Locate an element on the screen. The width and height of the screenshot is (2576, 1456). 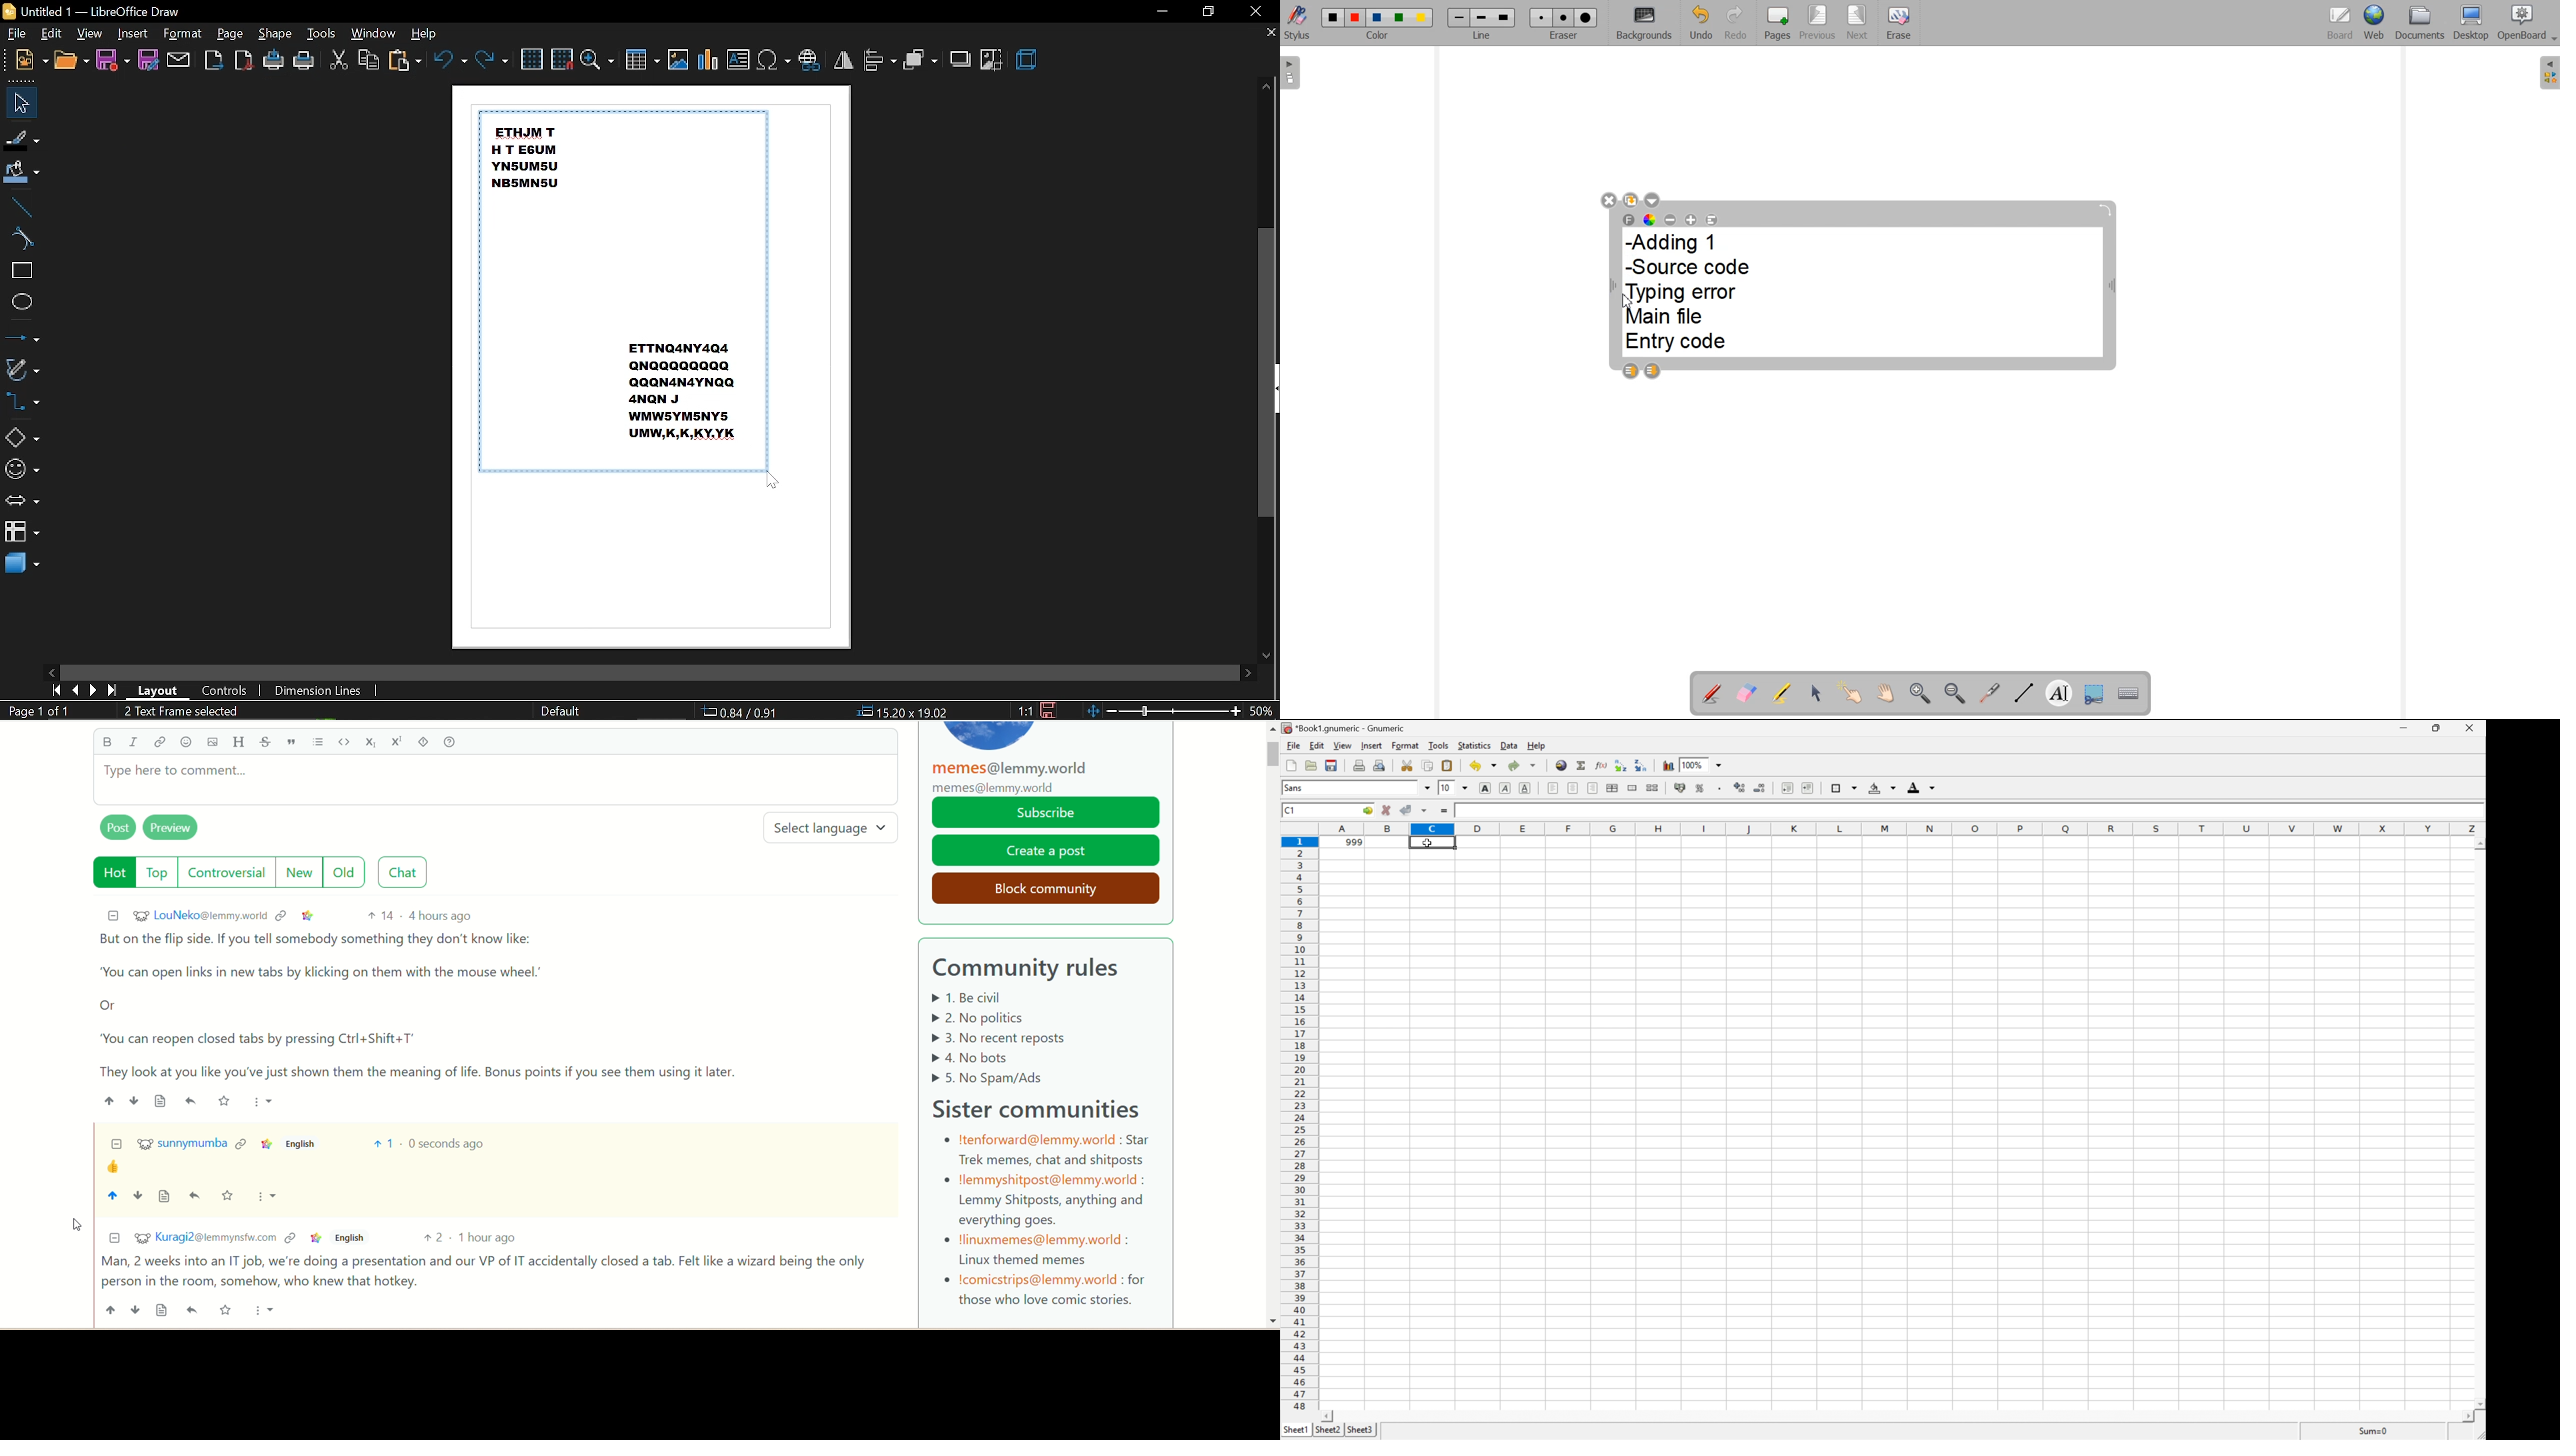
font name Sans is located at coordinates (1359, 788).